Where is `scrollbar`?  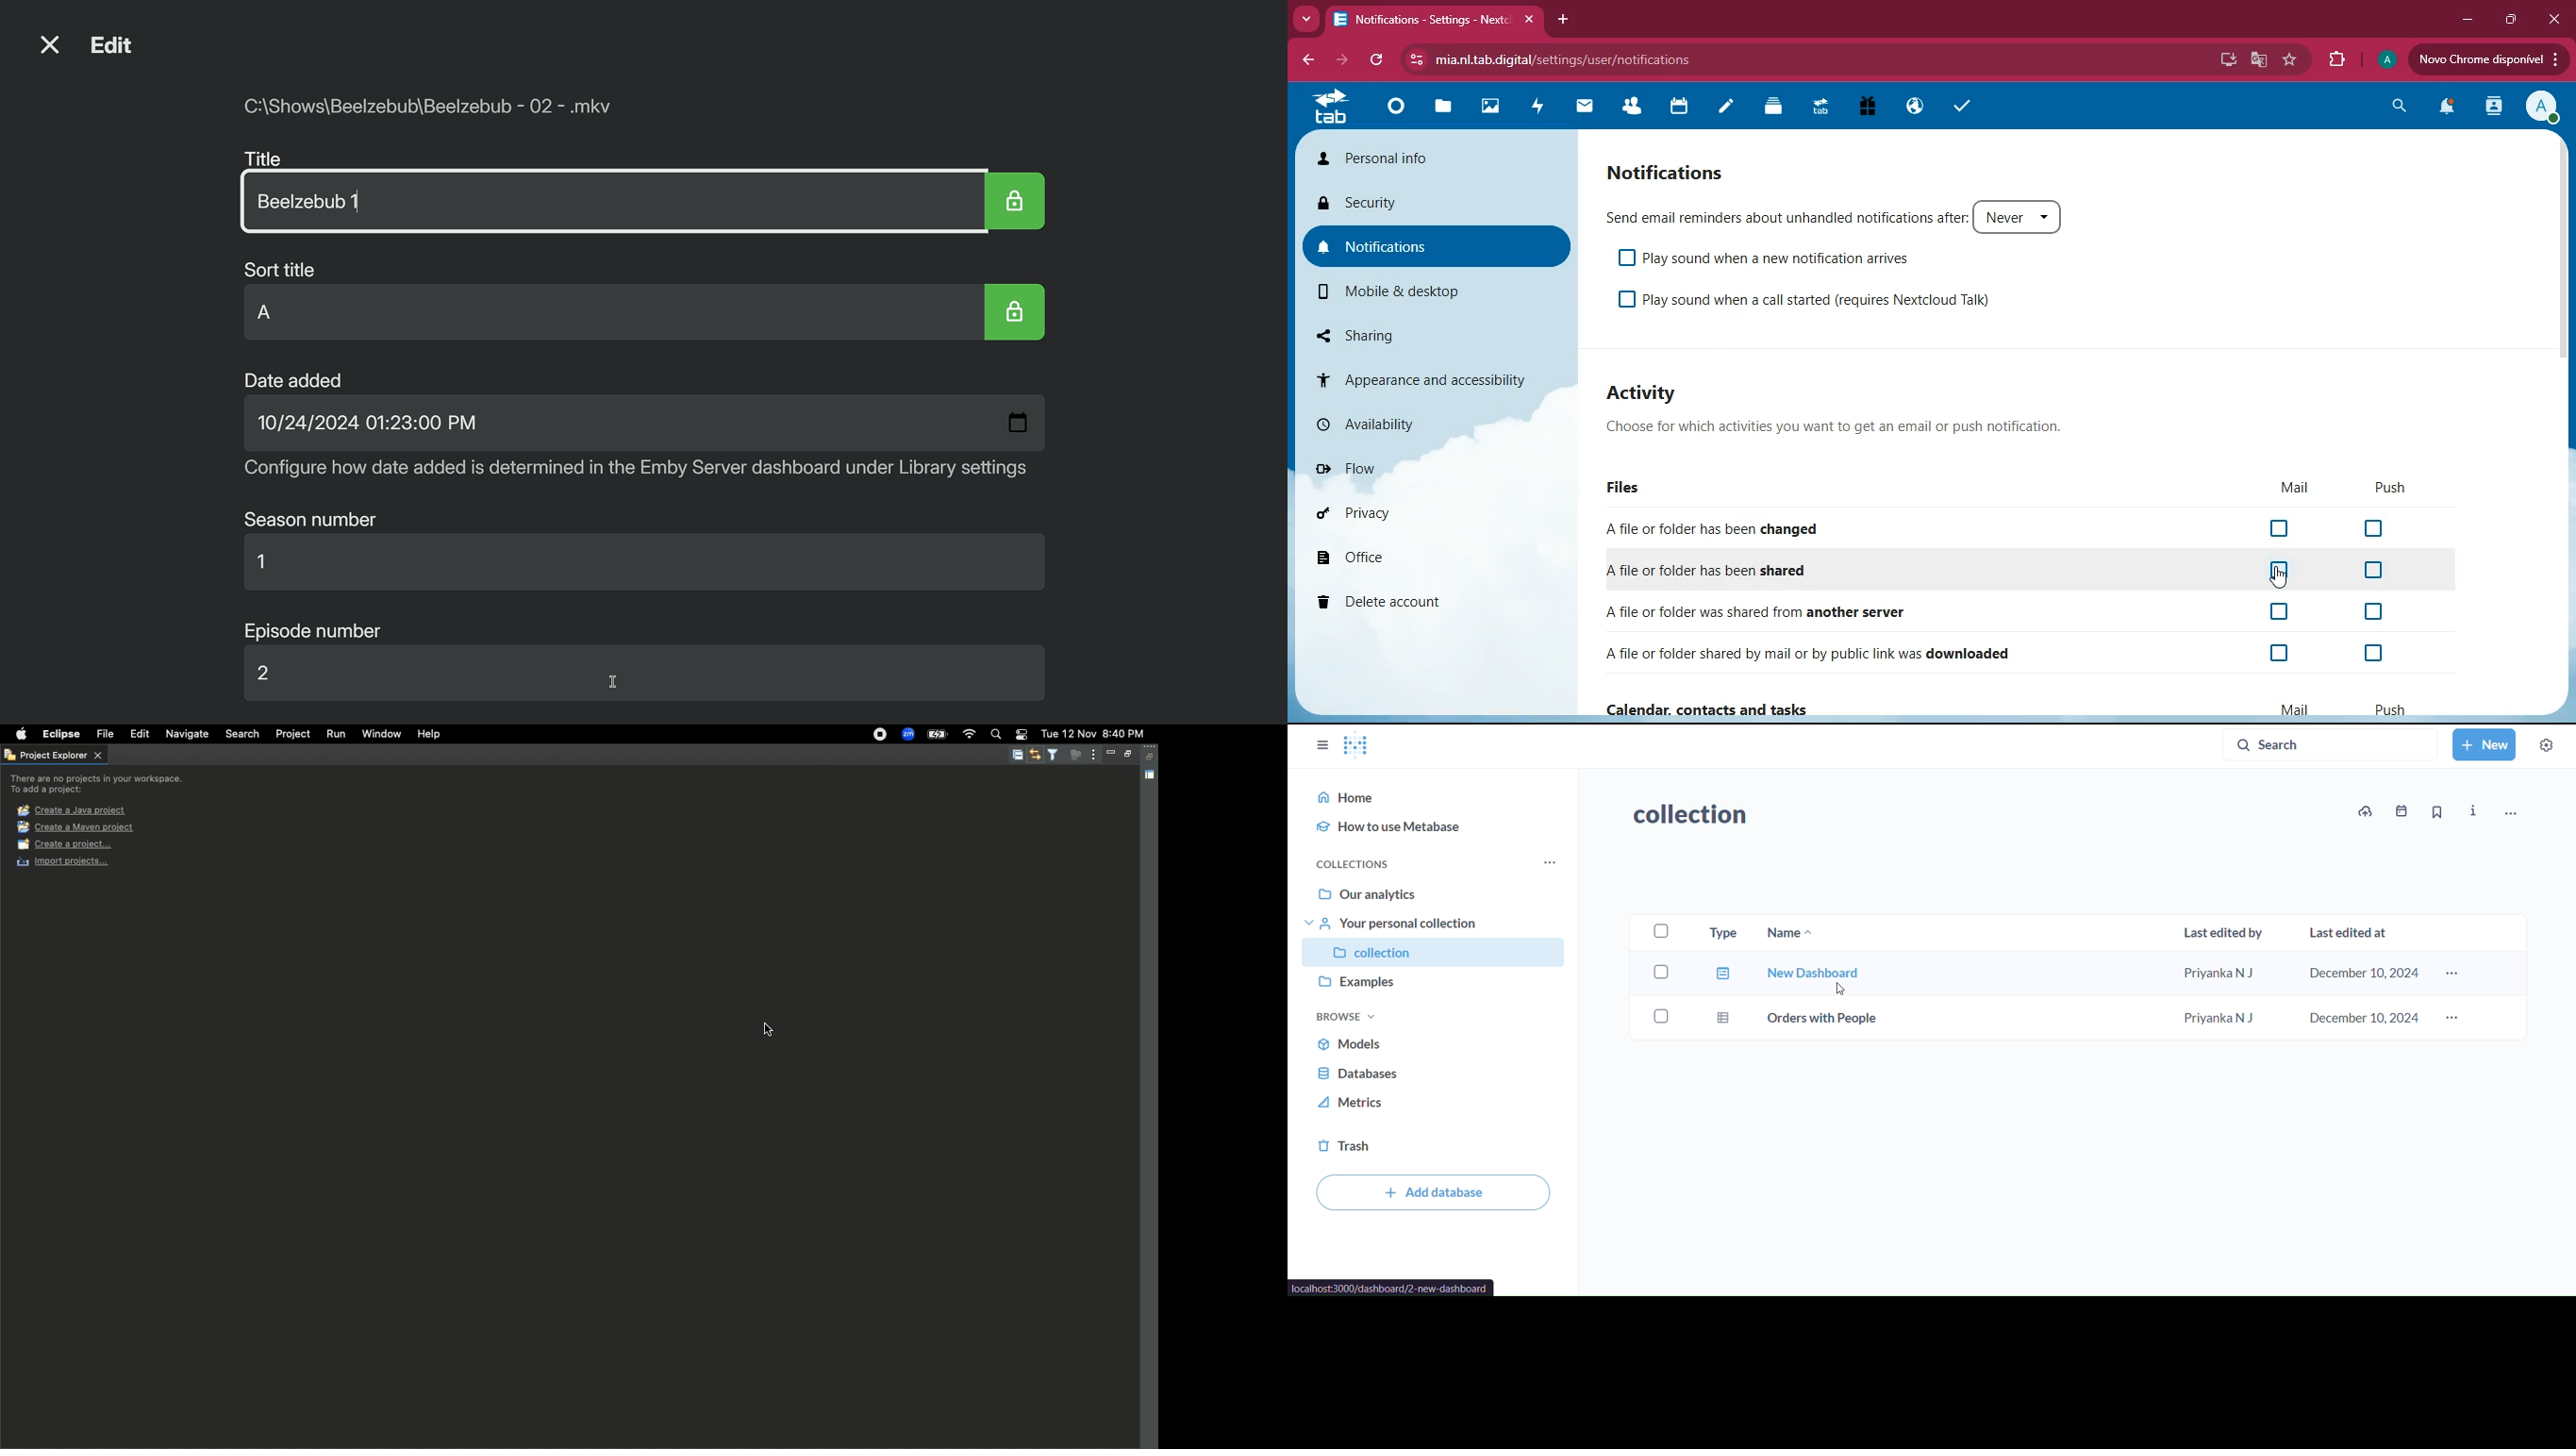
scrollbar is located at coordinates (2564, 257).